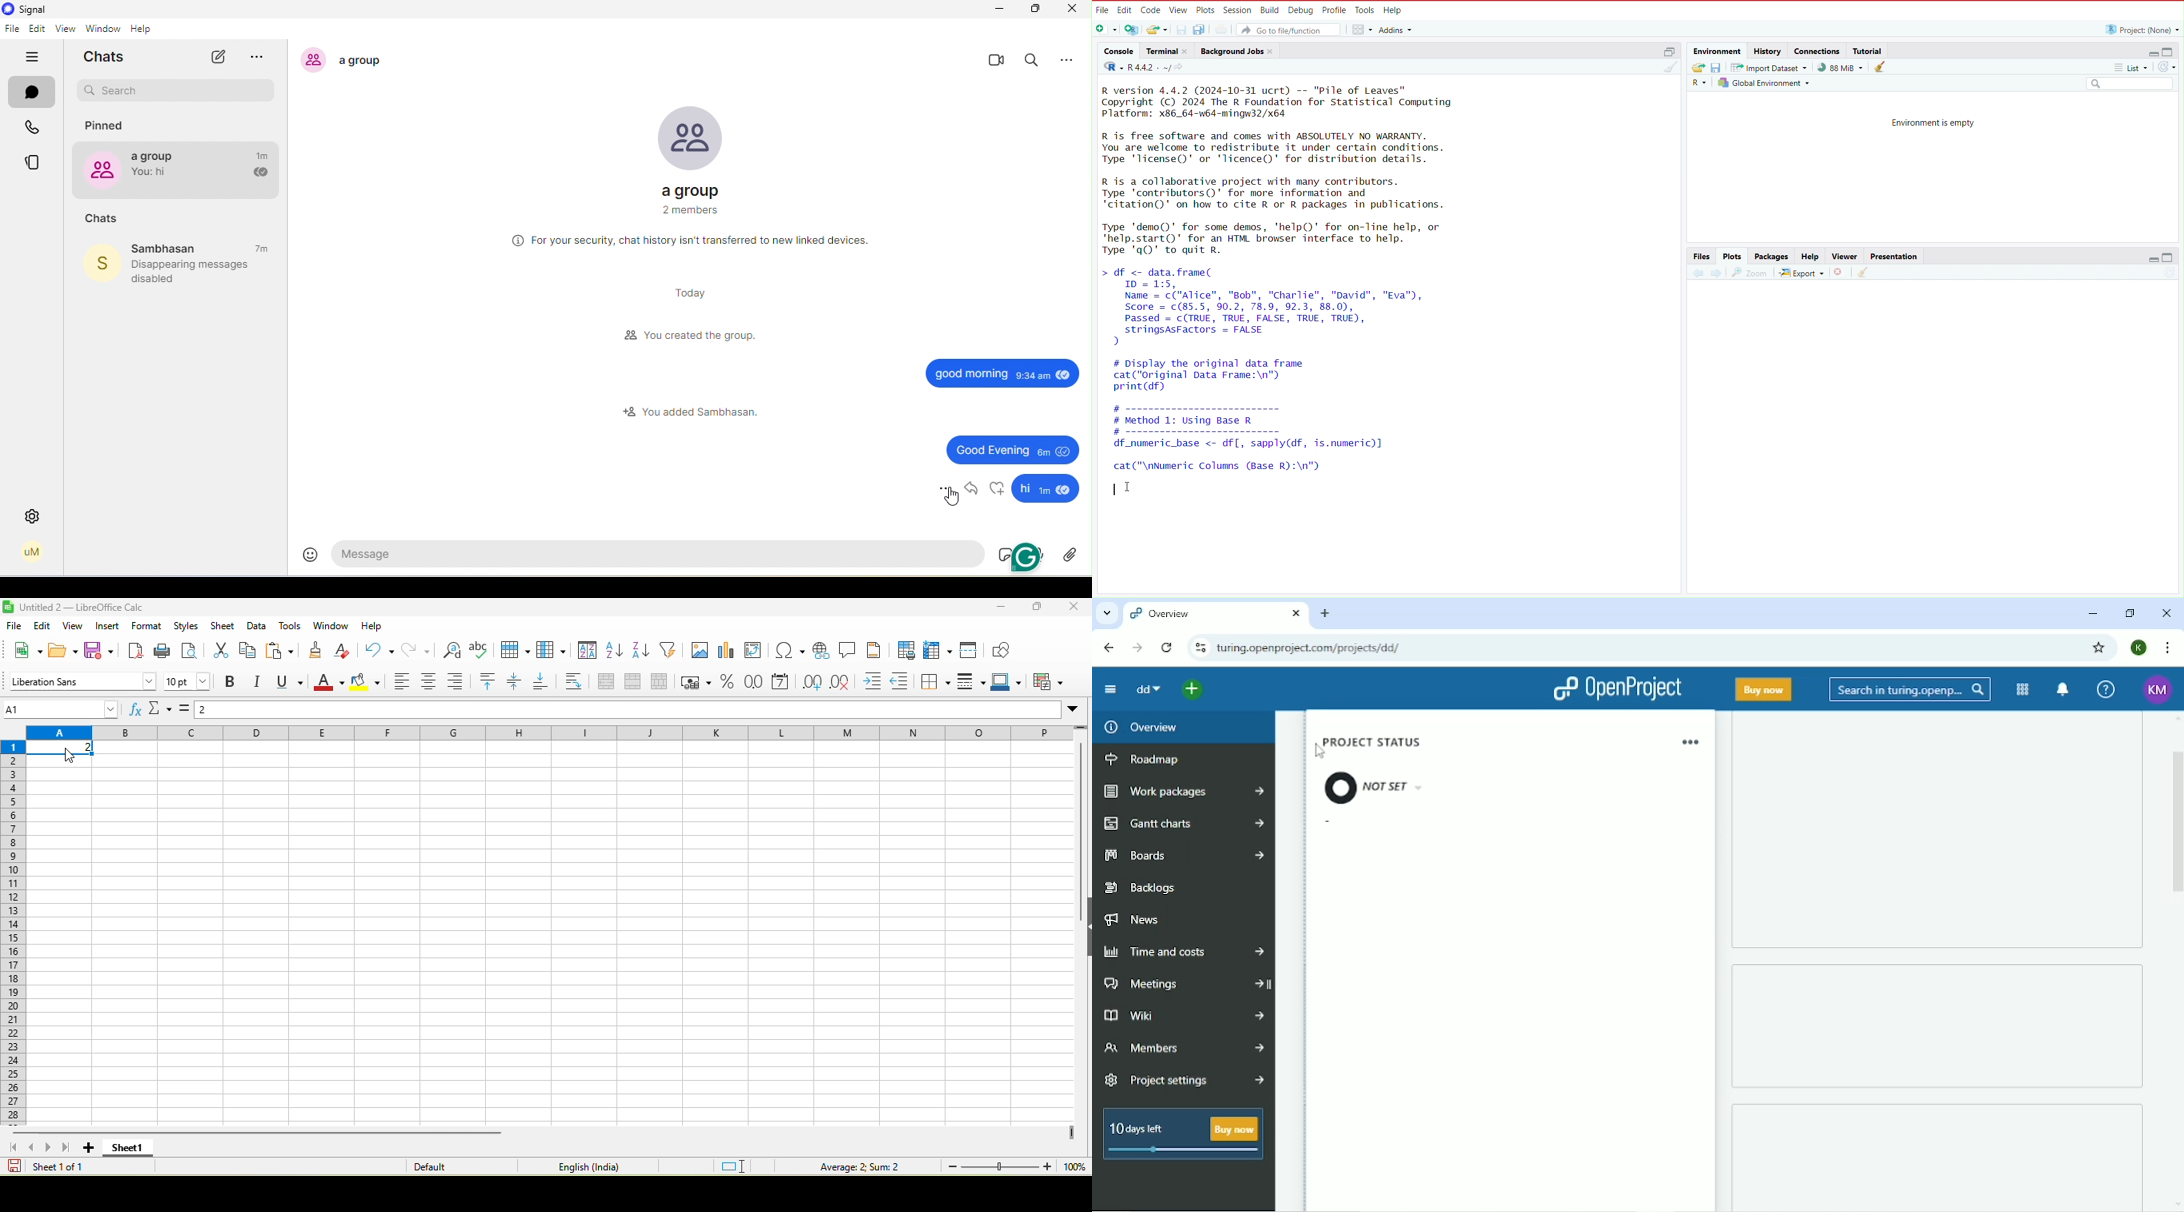  What do you see at coordinates (1802, 273) in the screenshot?
I see `export` at bounding box center [1802, 273].